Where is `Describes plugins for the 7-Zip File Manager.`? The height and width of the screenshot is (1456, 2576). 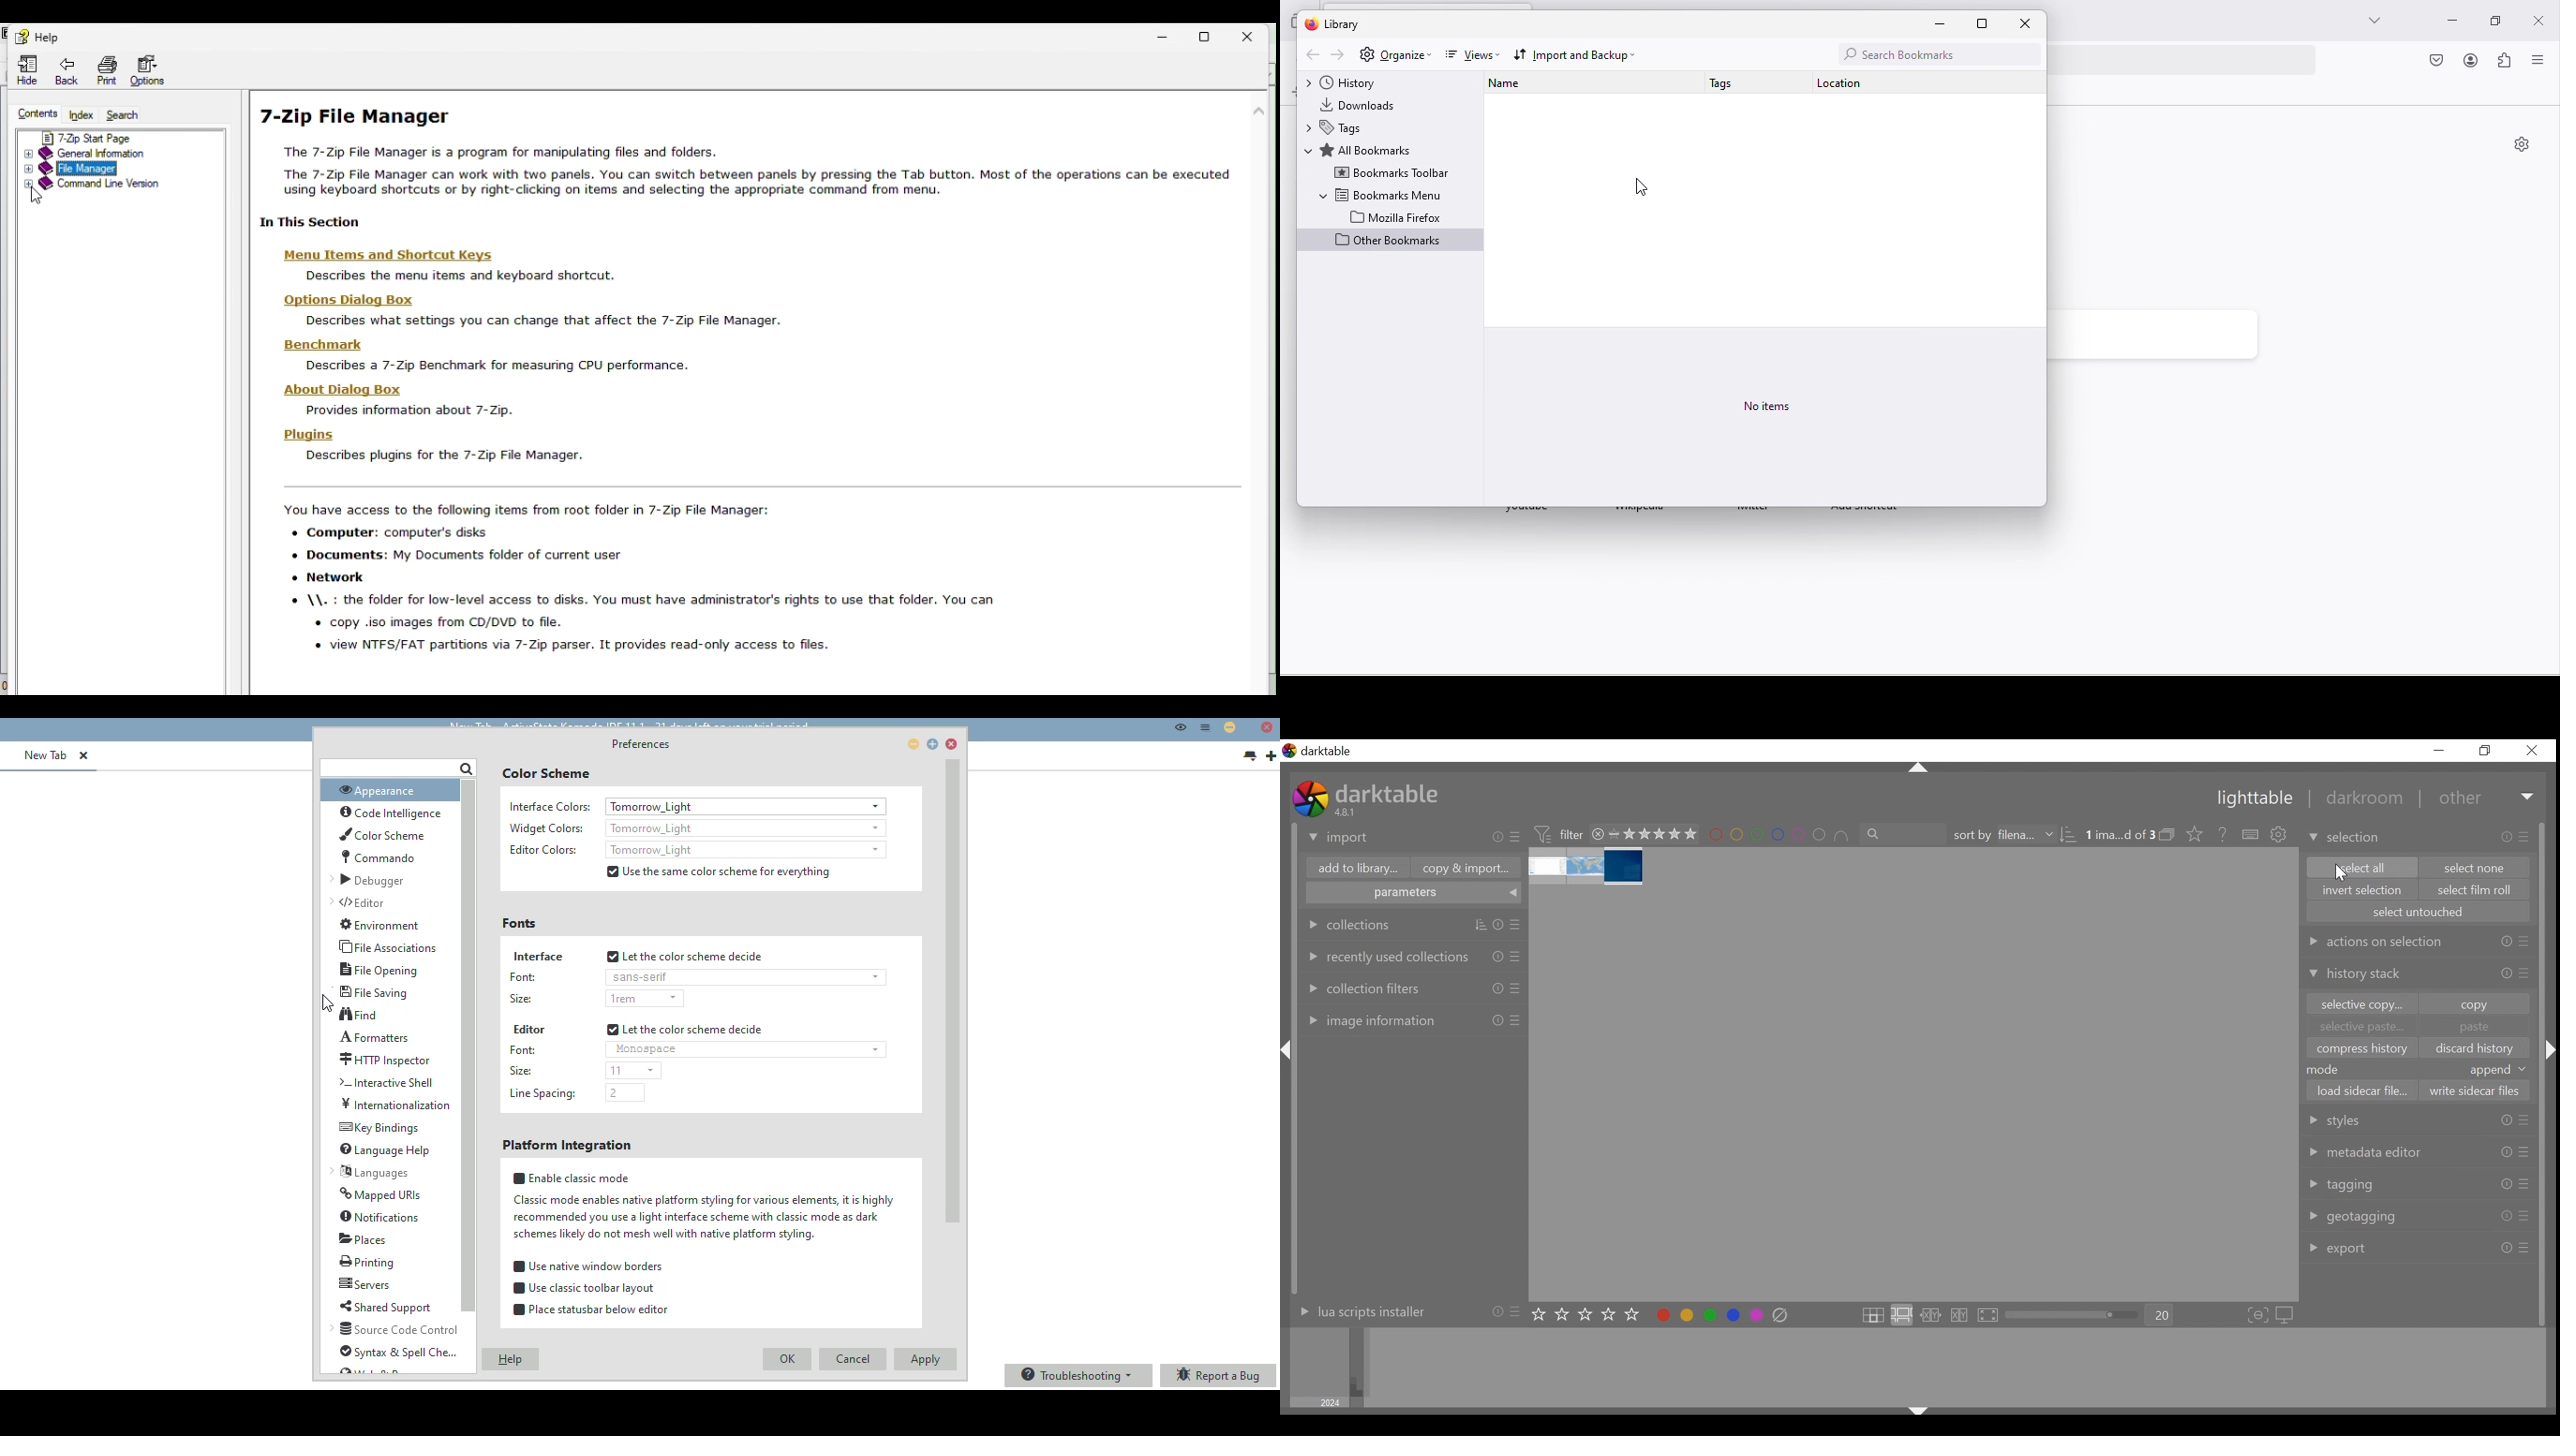
Describes plugins for the 7-Zip File Manager. is located at coordinates (446, 455).